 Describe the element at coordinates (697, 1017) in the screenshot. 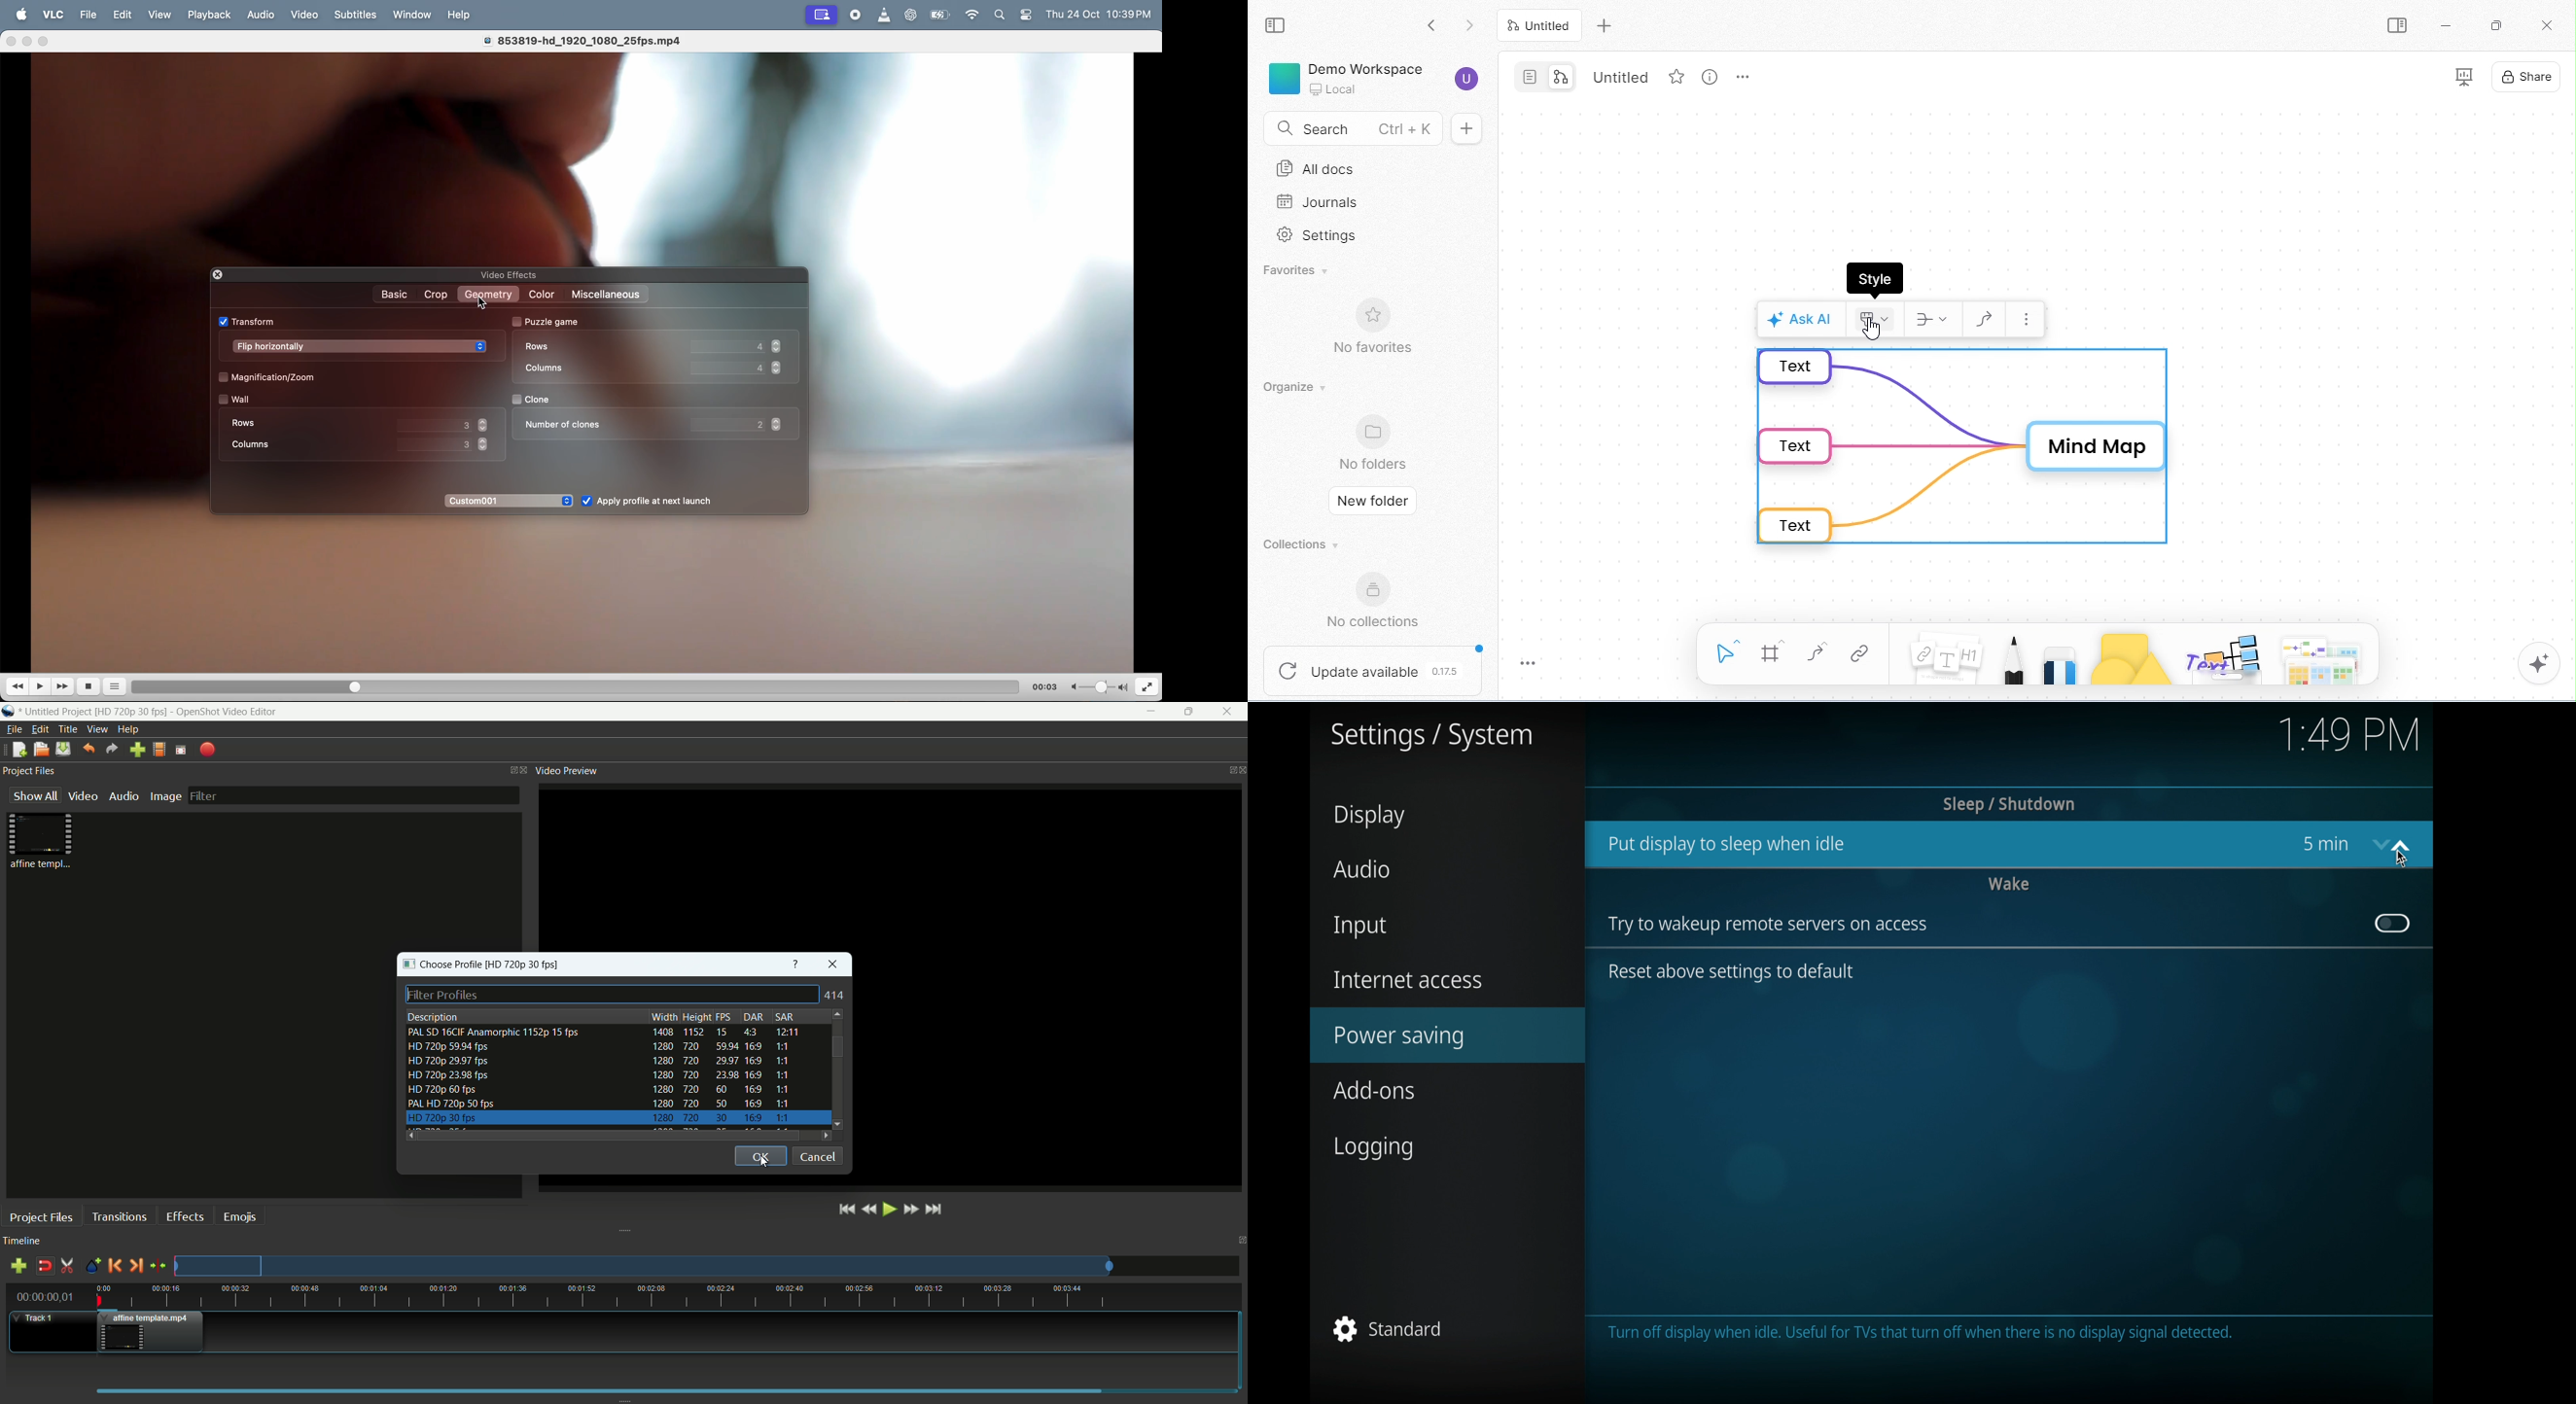

I see `height` at that location.